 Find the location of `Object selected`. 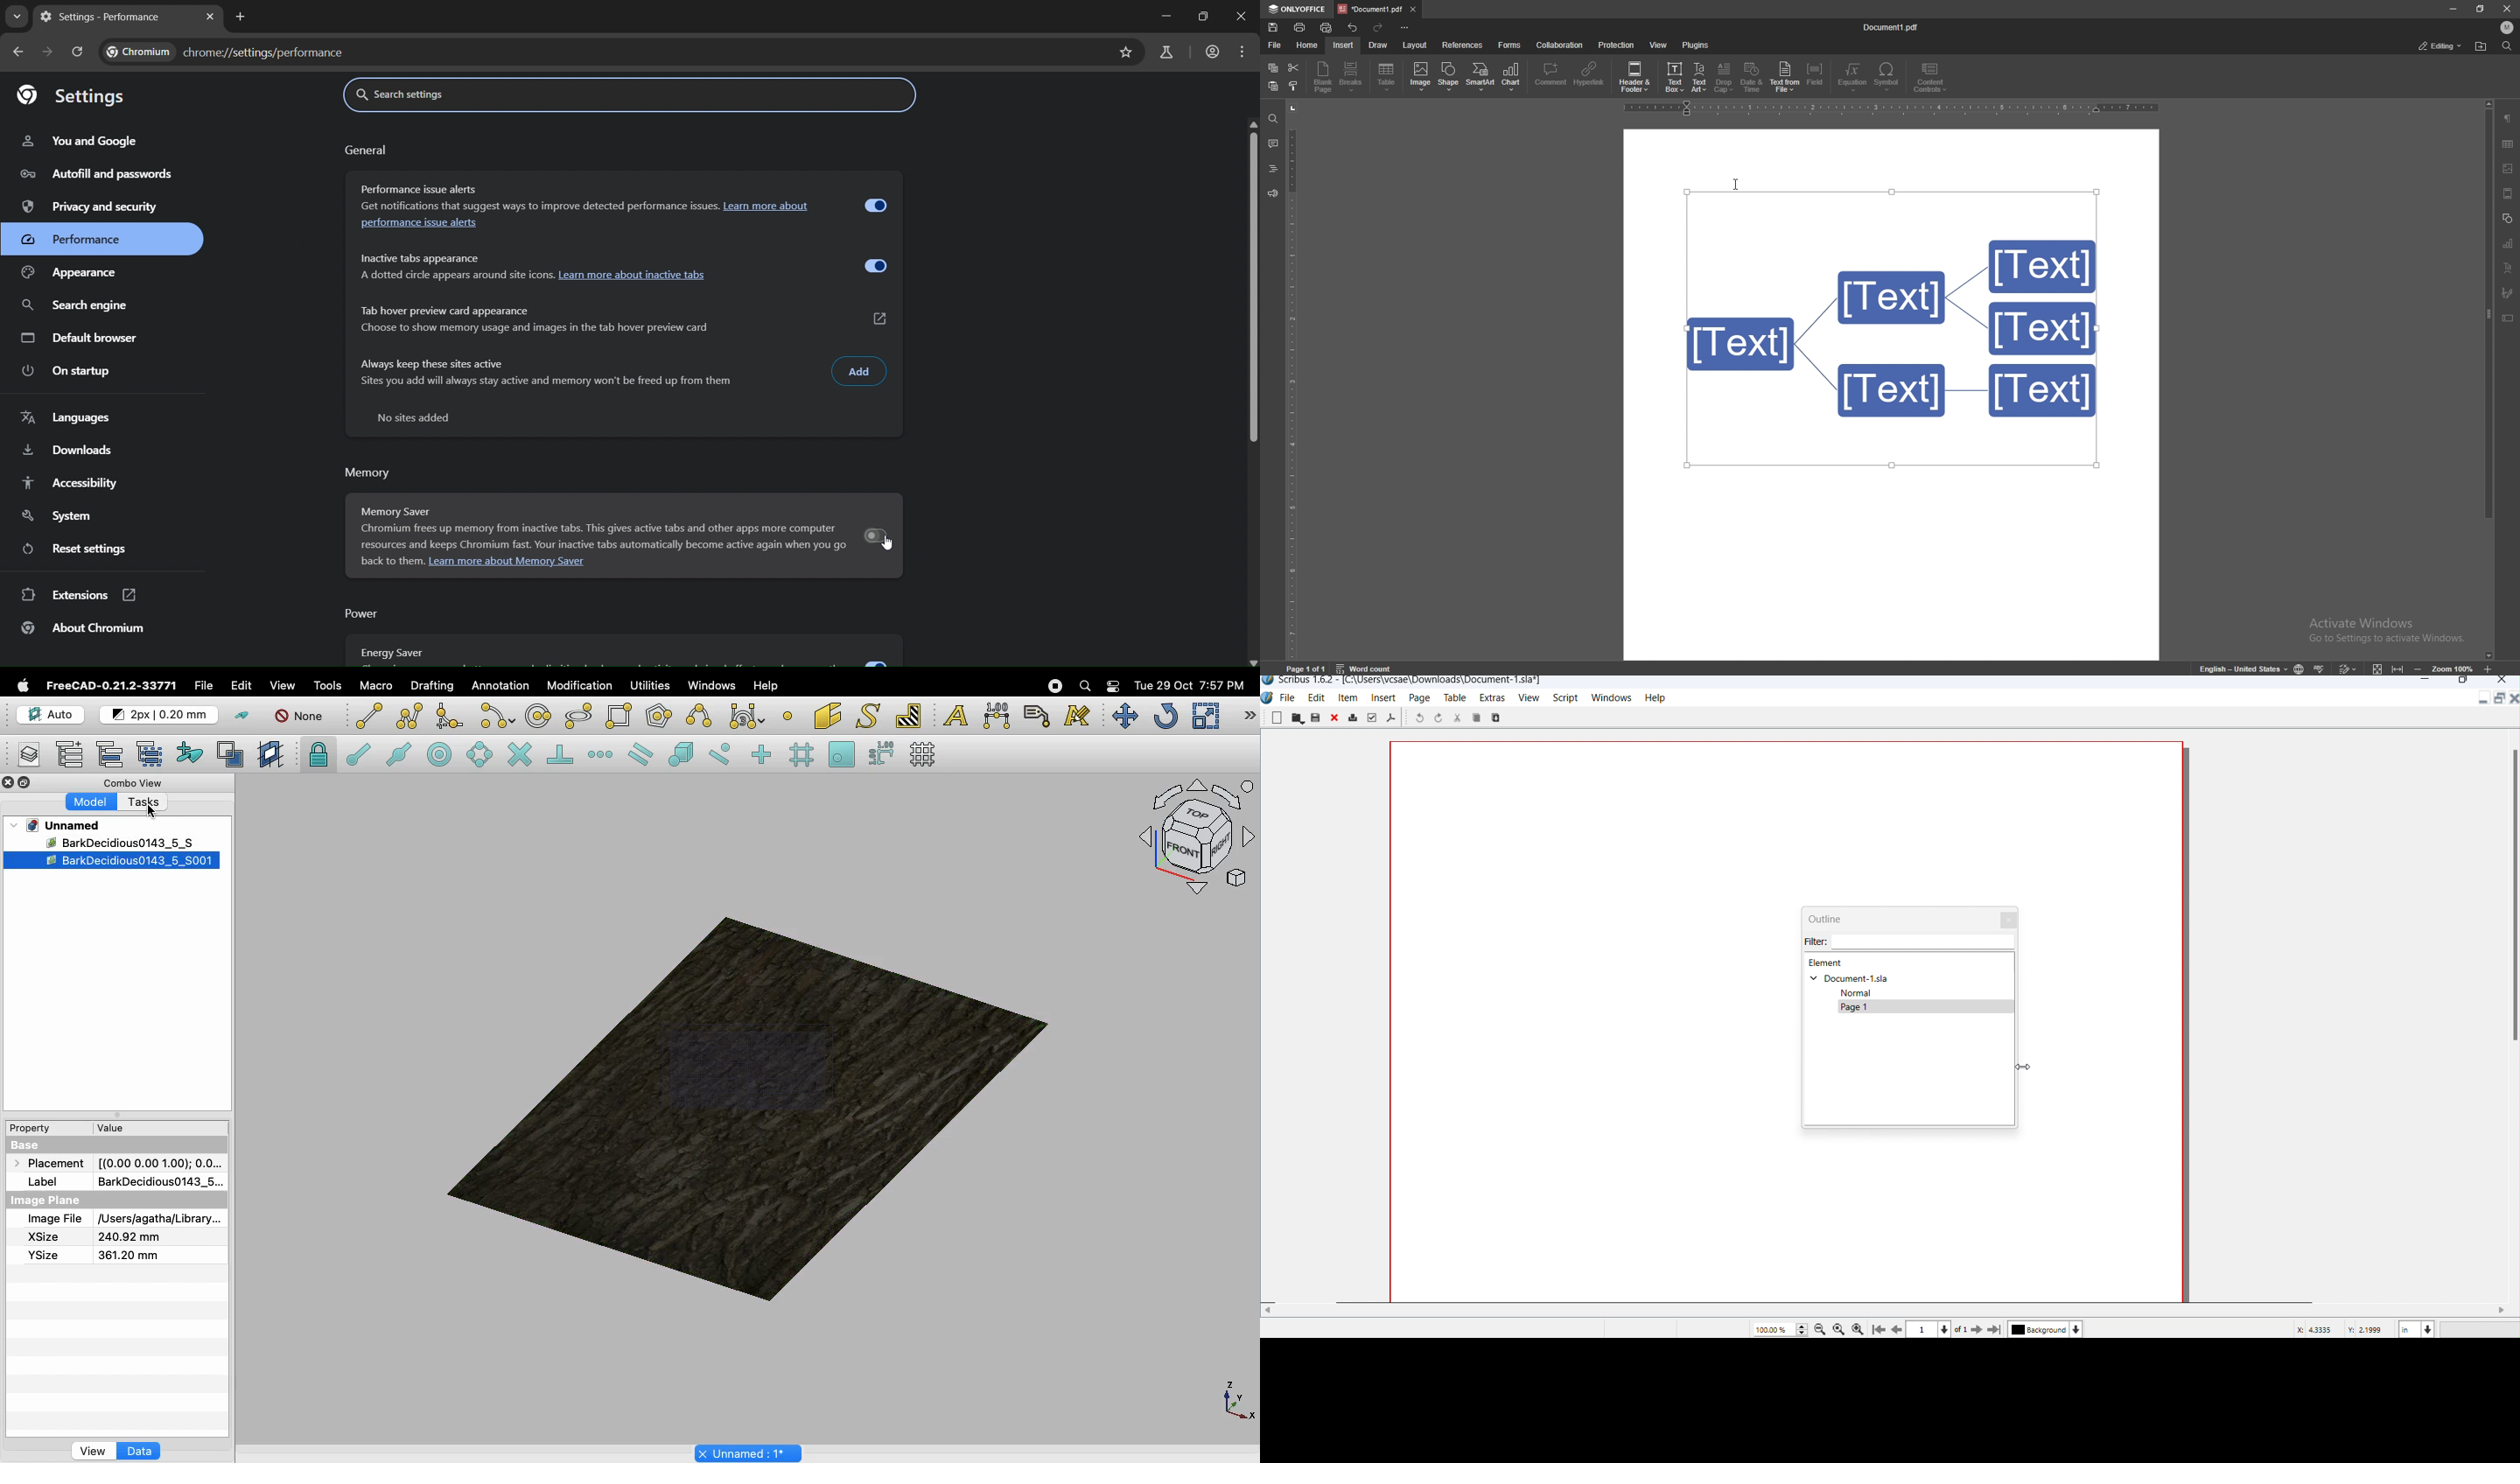

Object selected is located at coordinates (752, 1101).